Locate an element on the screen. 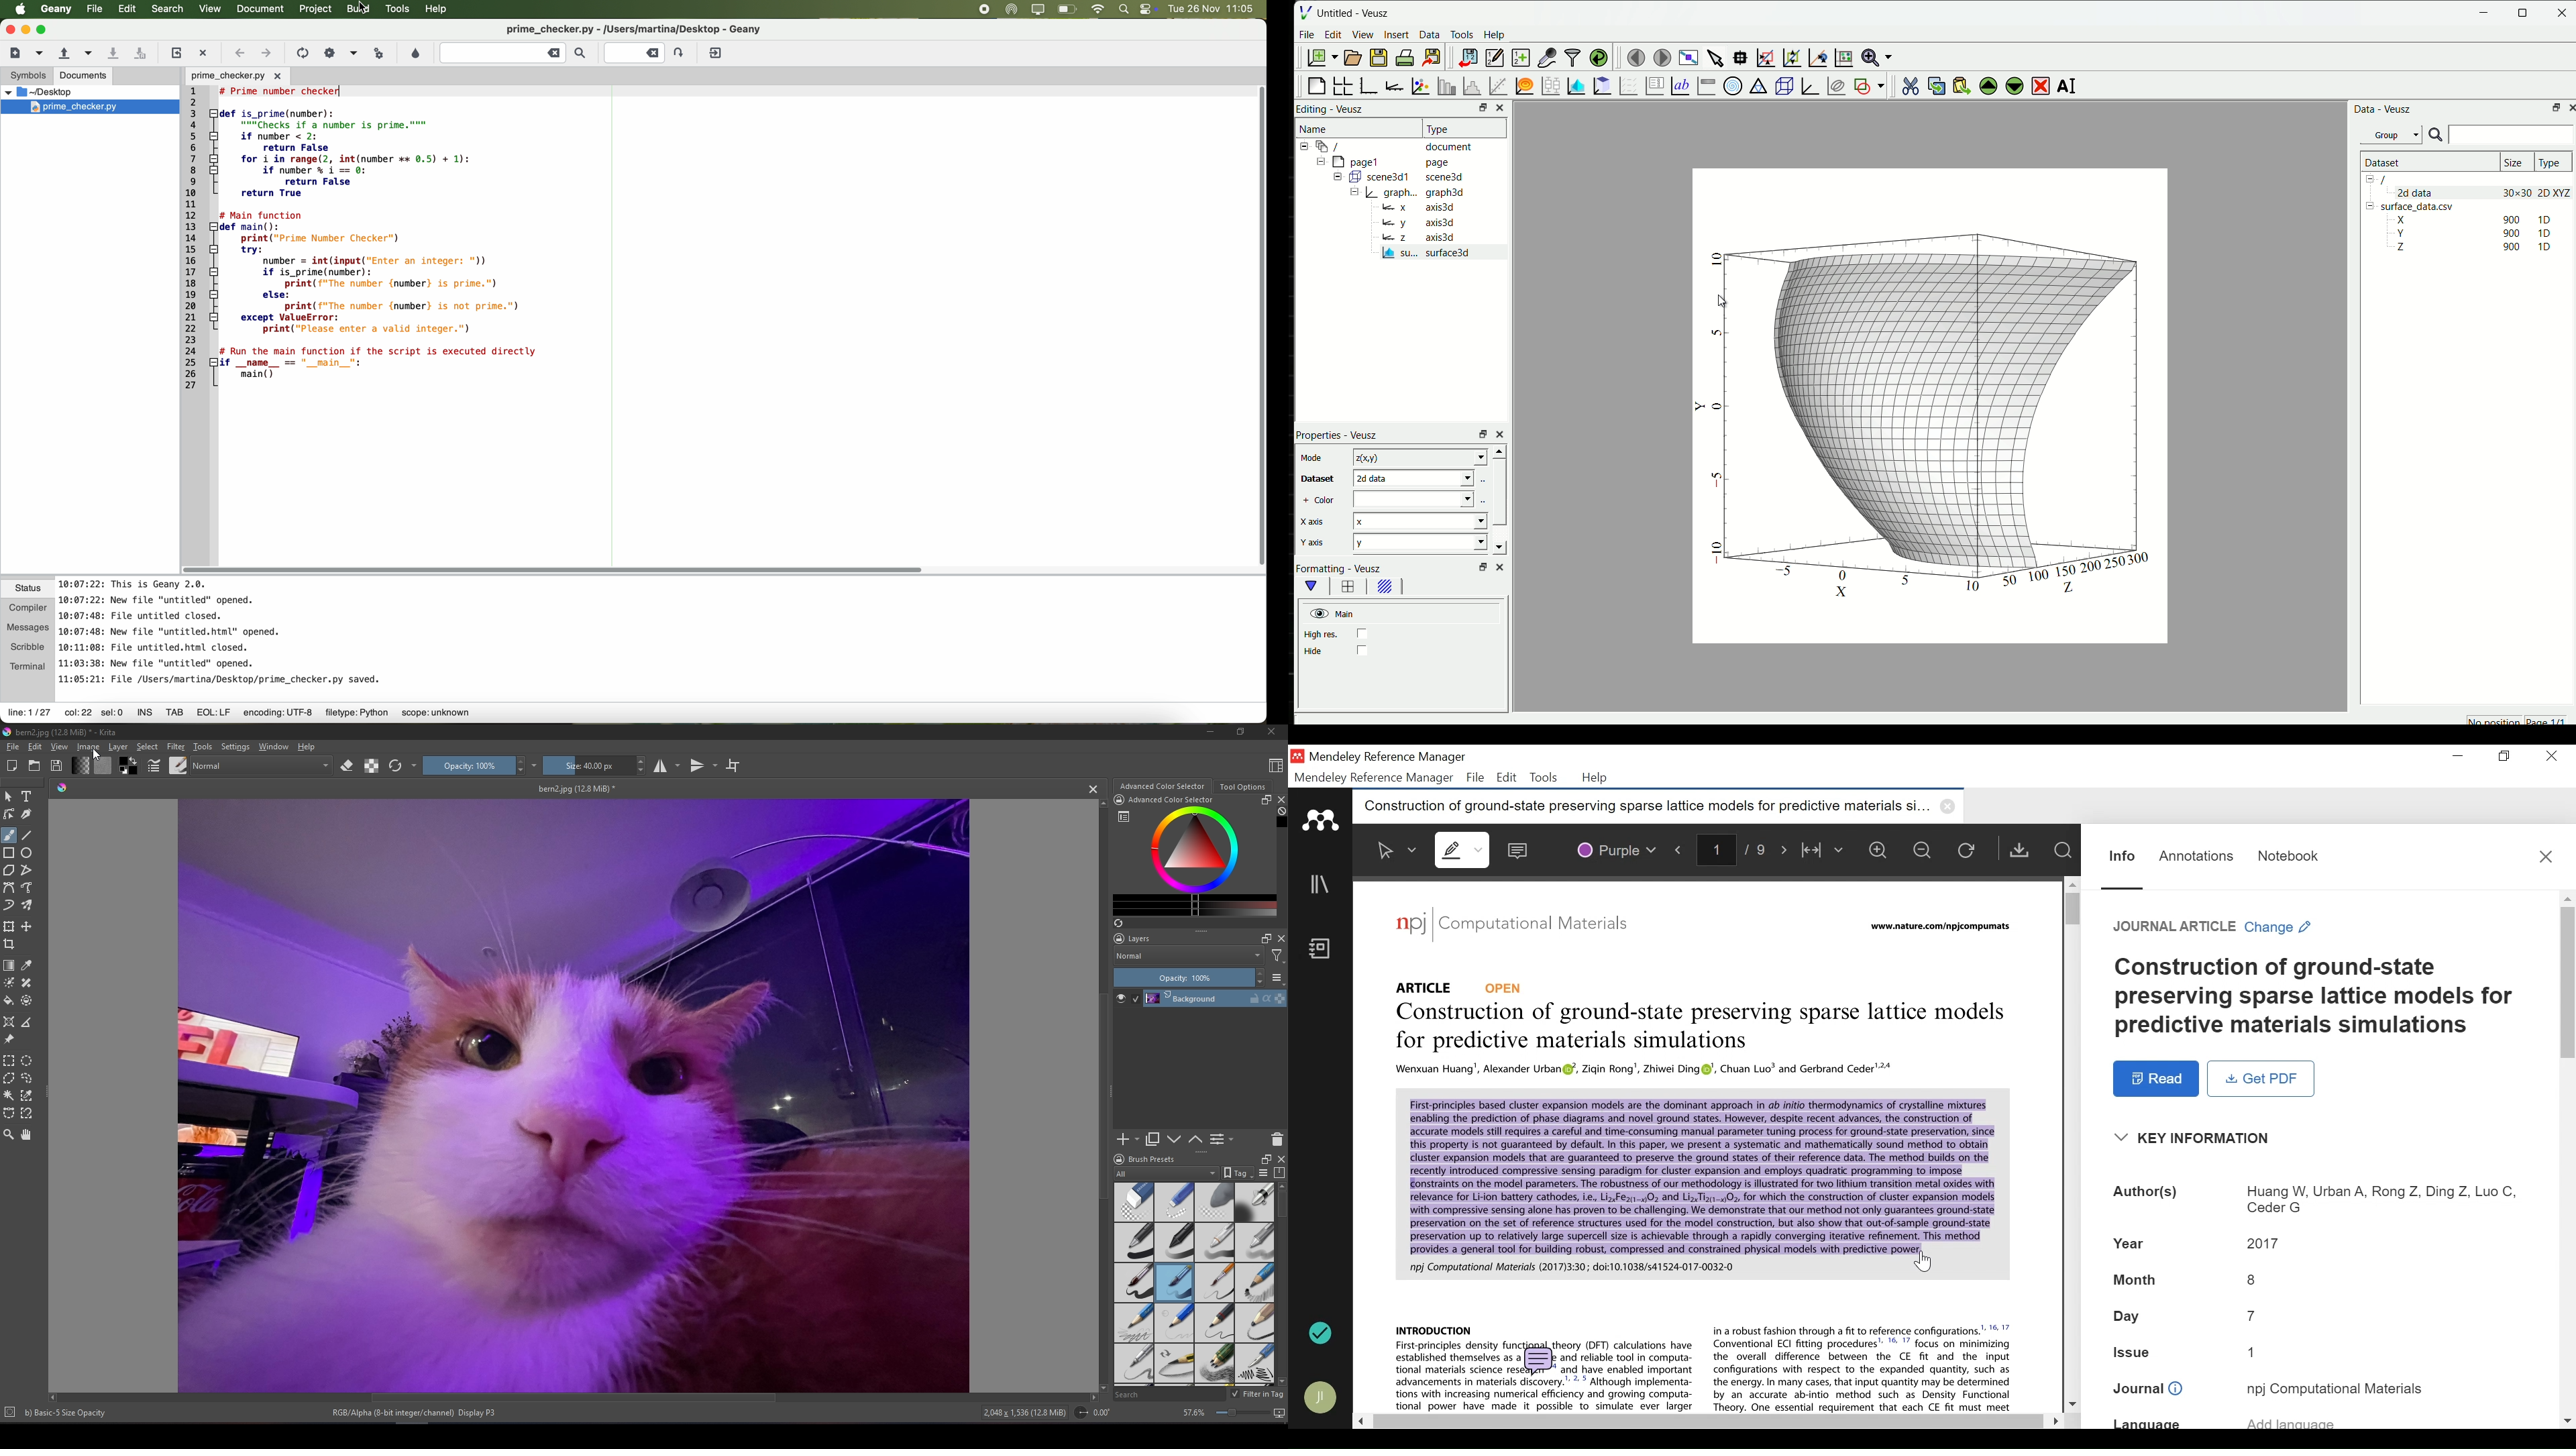 This screenshot has height=1456, width=2576. Select is located at coordinates (1397, 850).